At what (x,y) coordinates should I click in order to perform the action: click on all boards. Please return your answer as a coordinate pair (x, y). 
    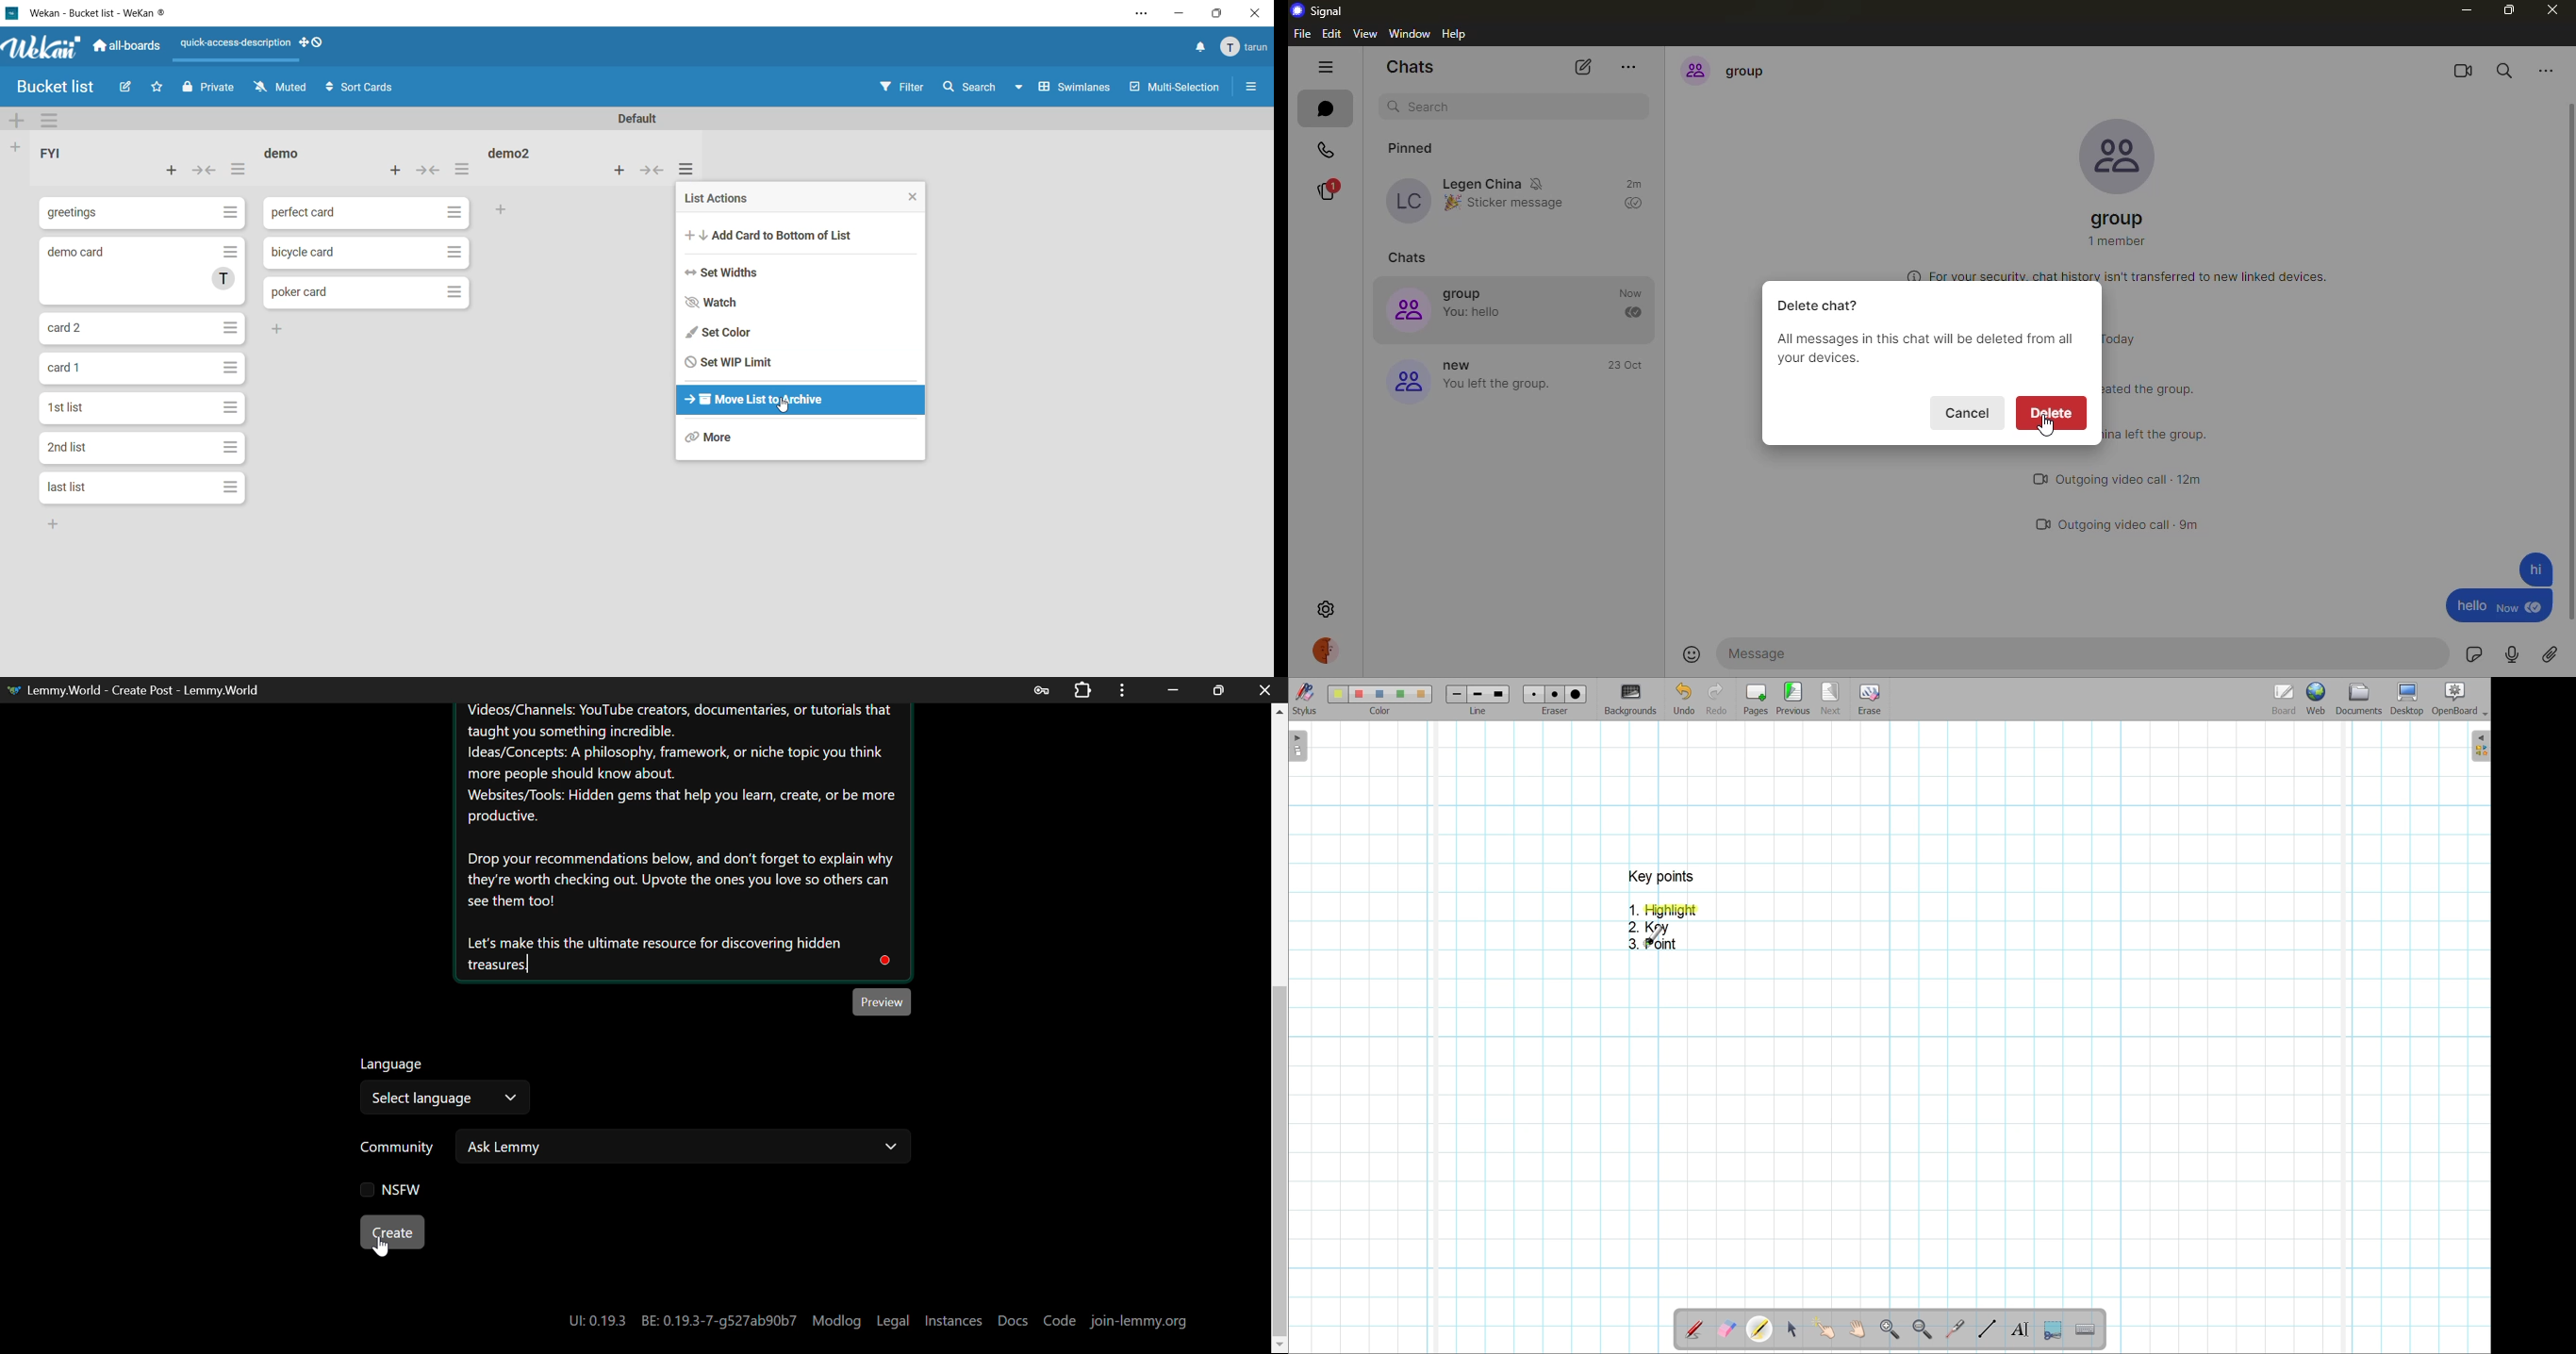
    Looking at the image, I should click on (124, 47).